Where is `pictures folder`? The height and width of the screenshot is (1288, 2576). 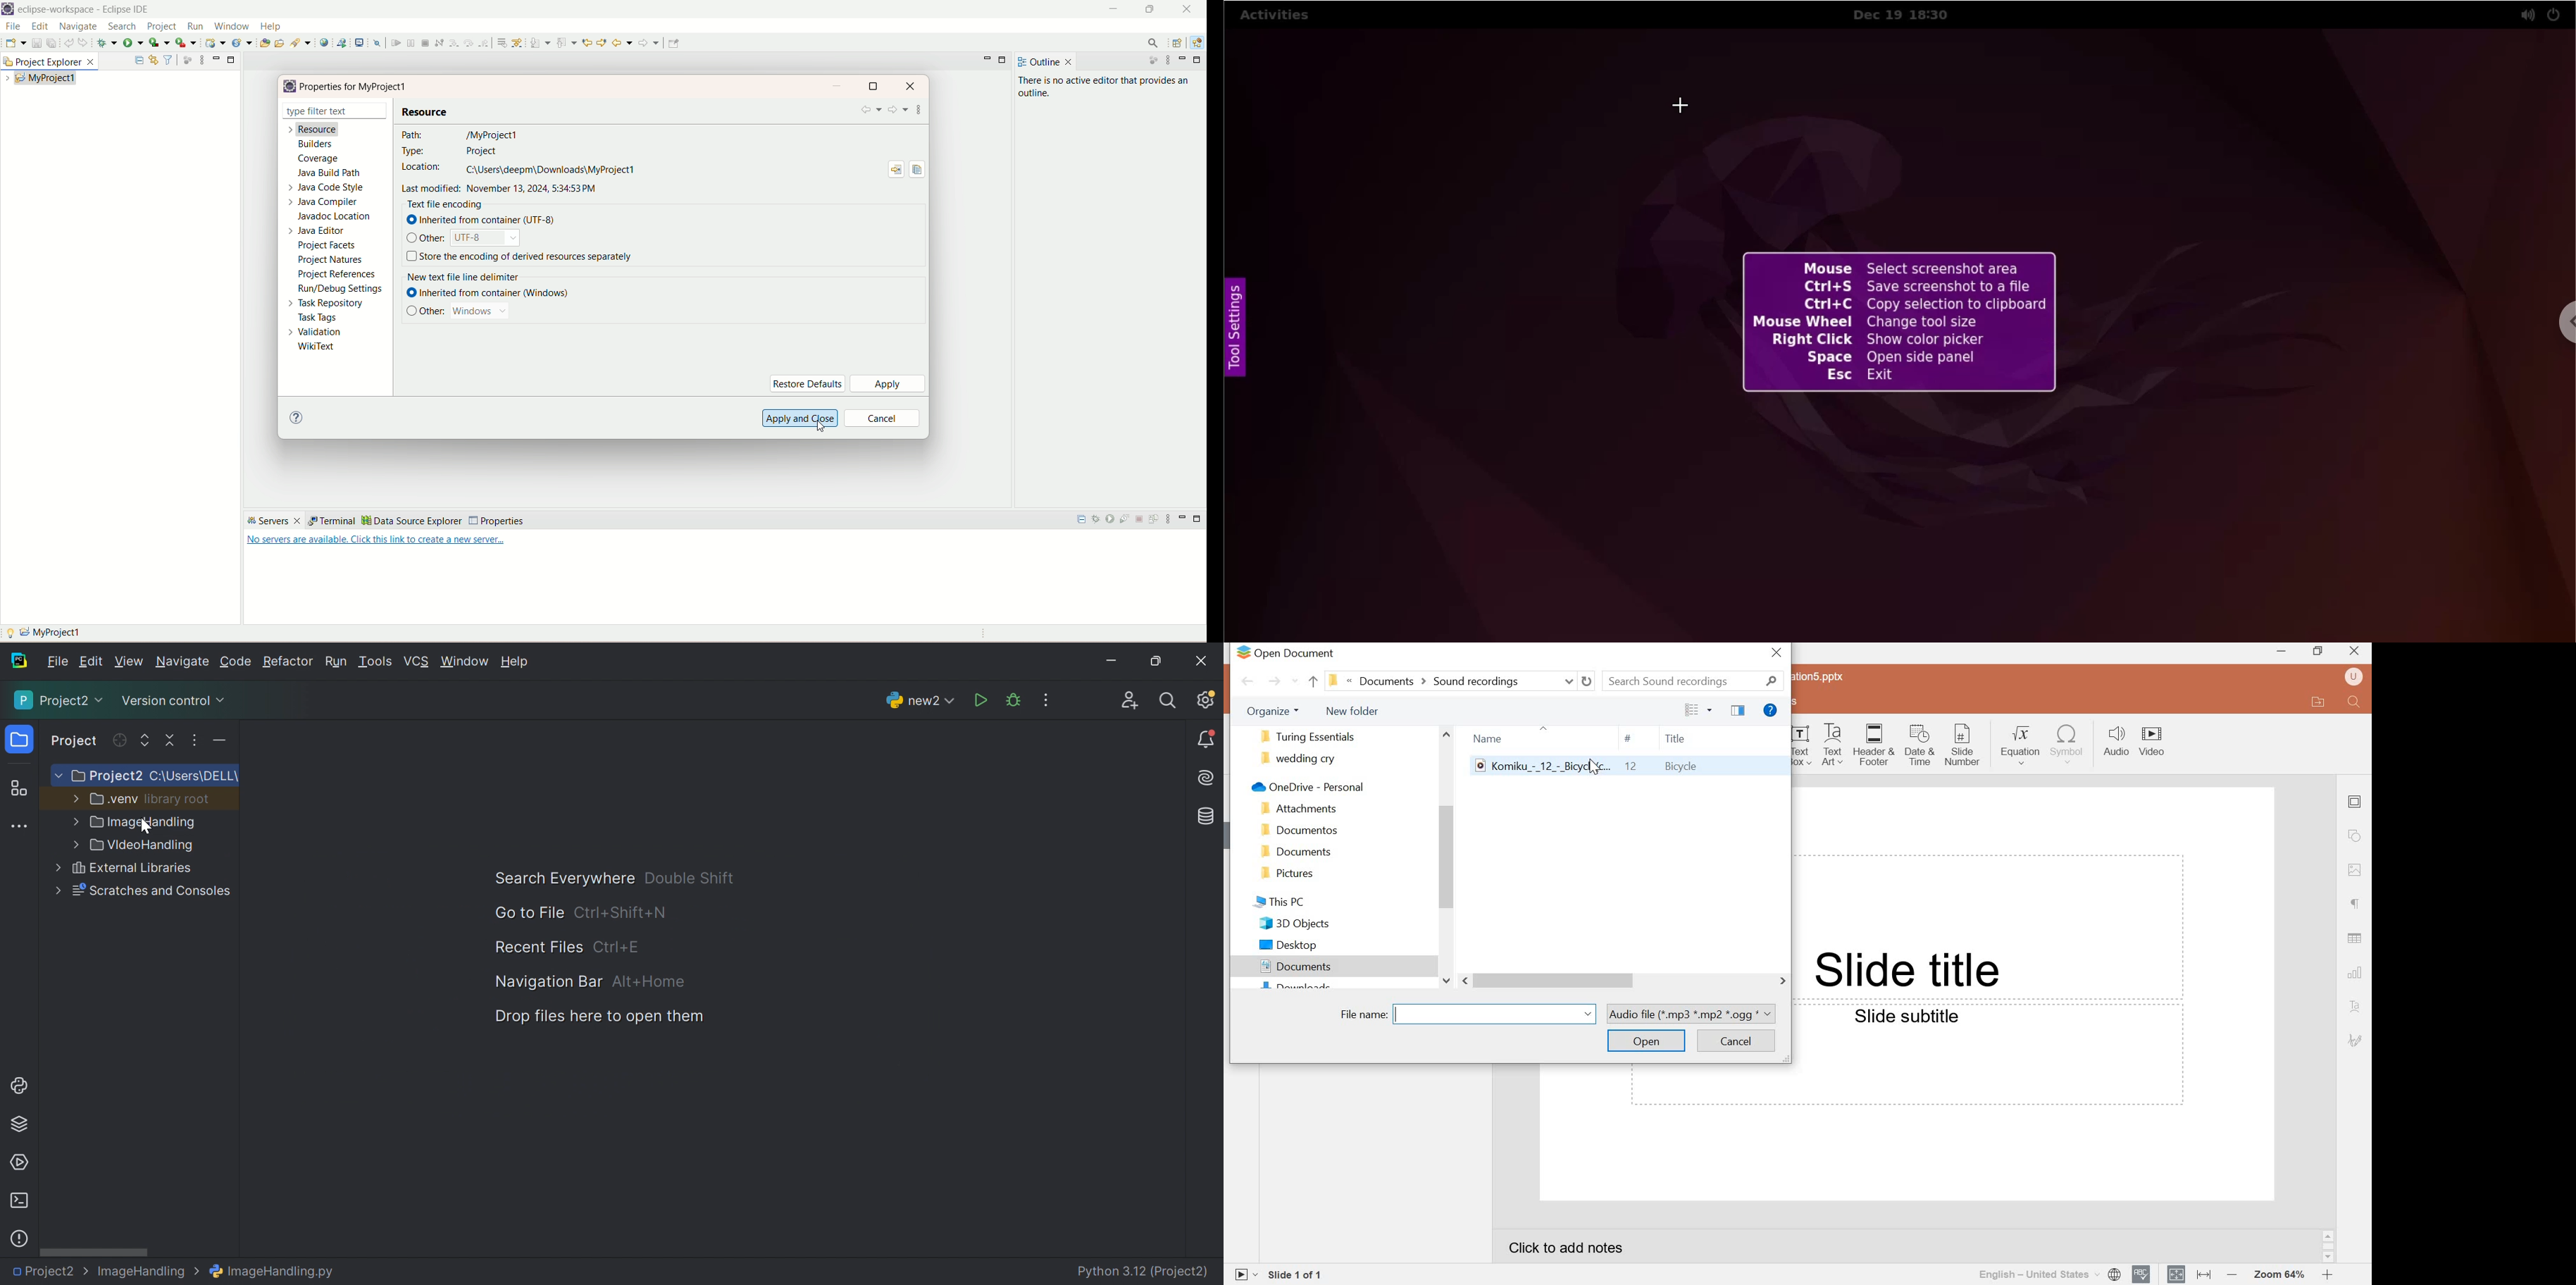 pictures folder is located at coordinates (1289, 874).